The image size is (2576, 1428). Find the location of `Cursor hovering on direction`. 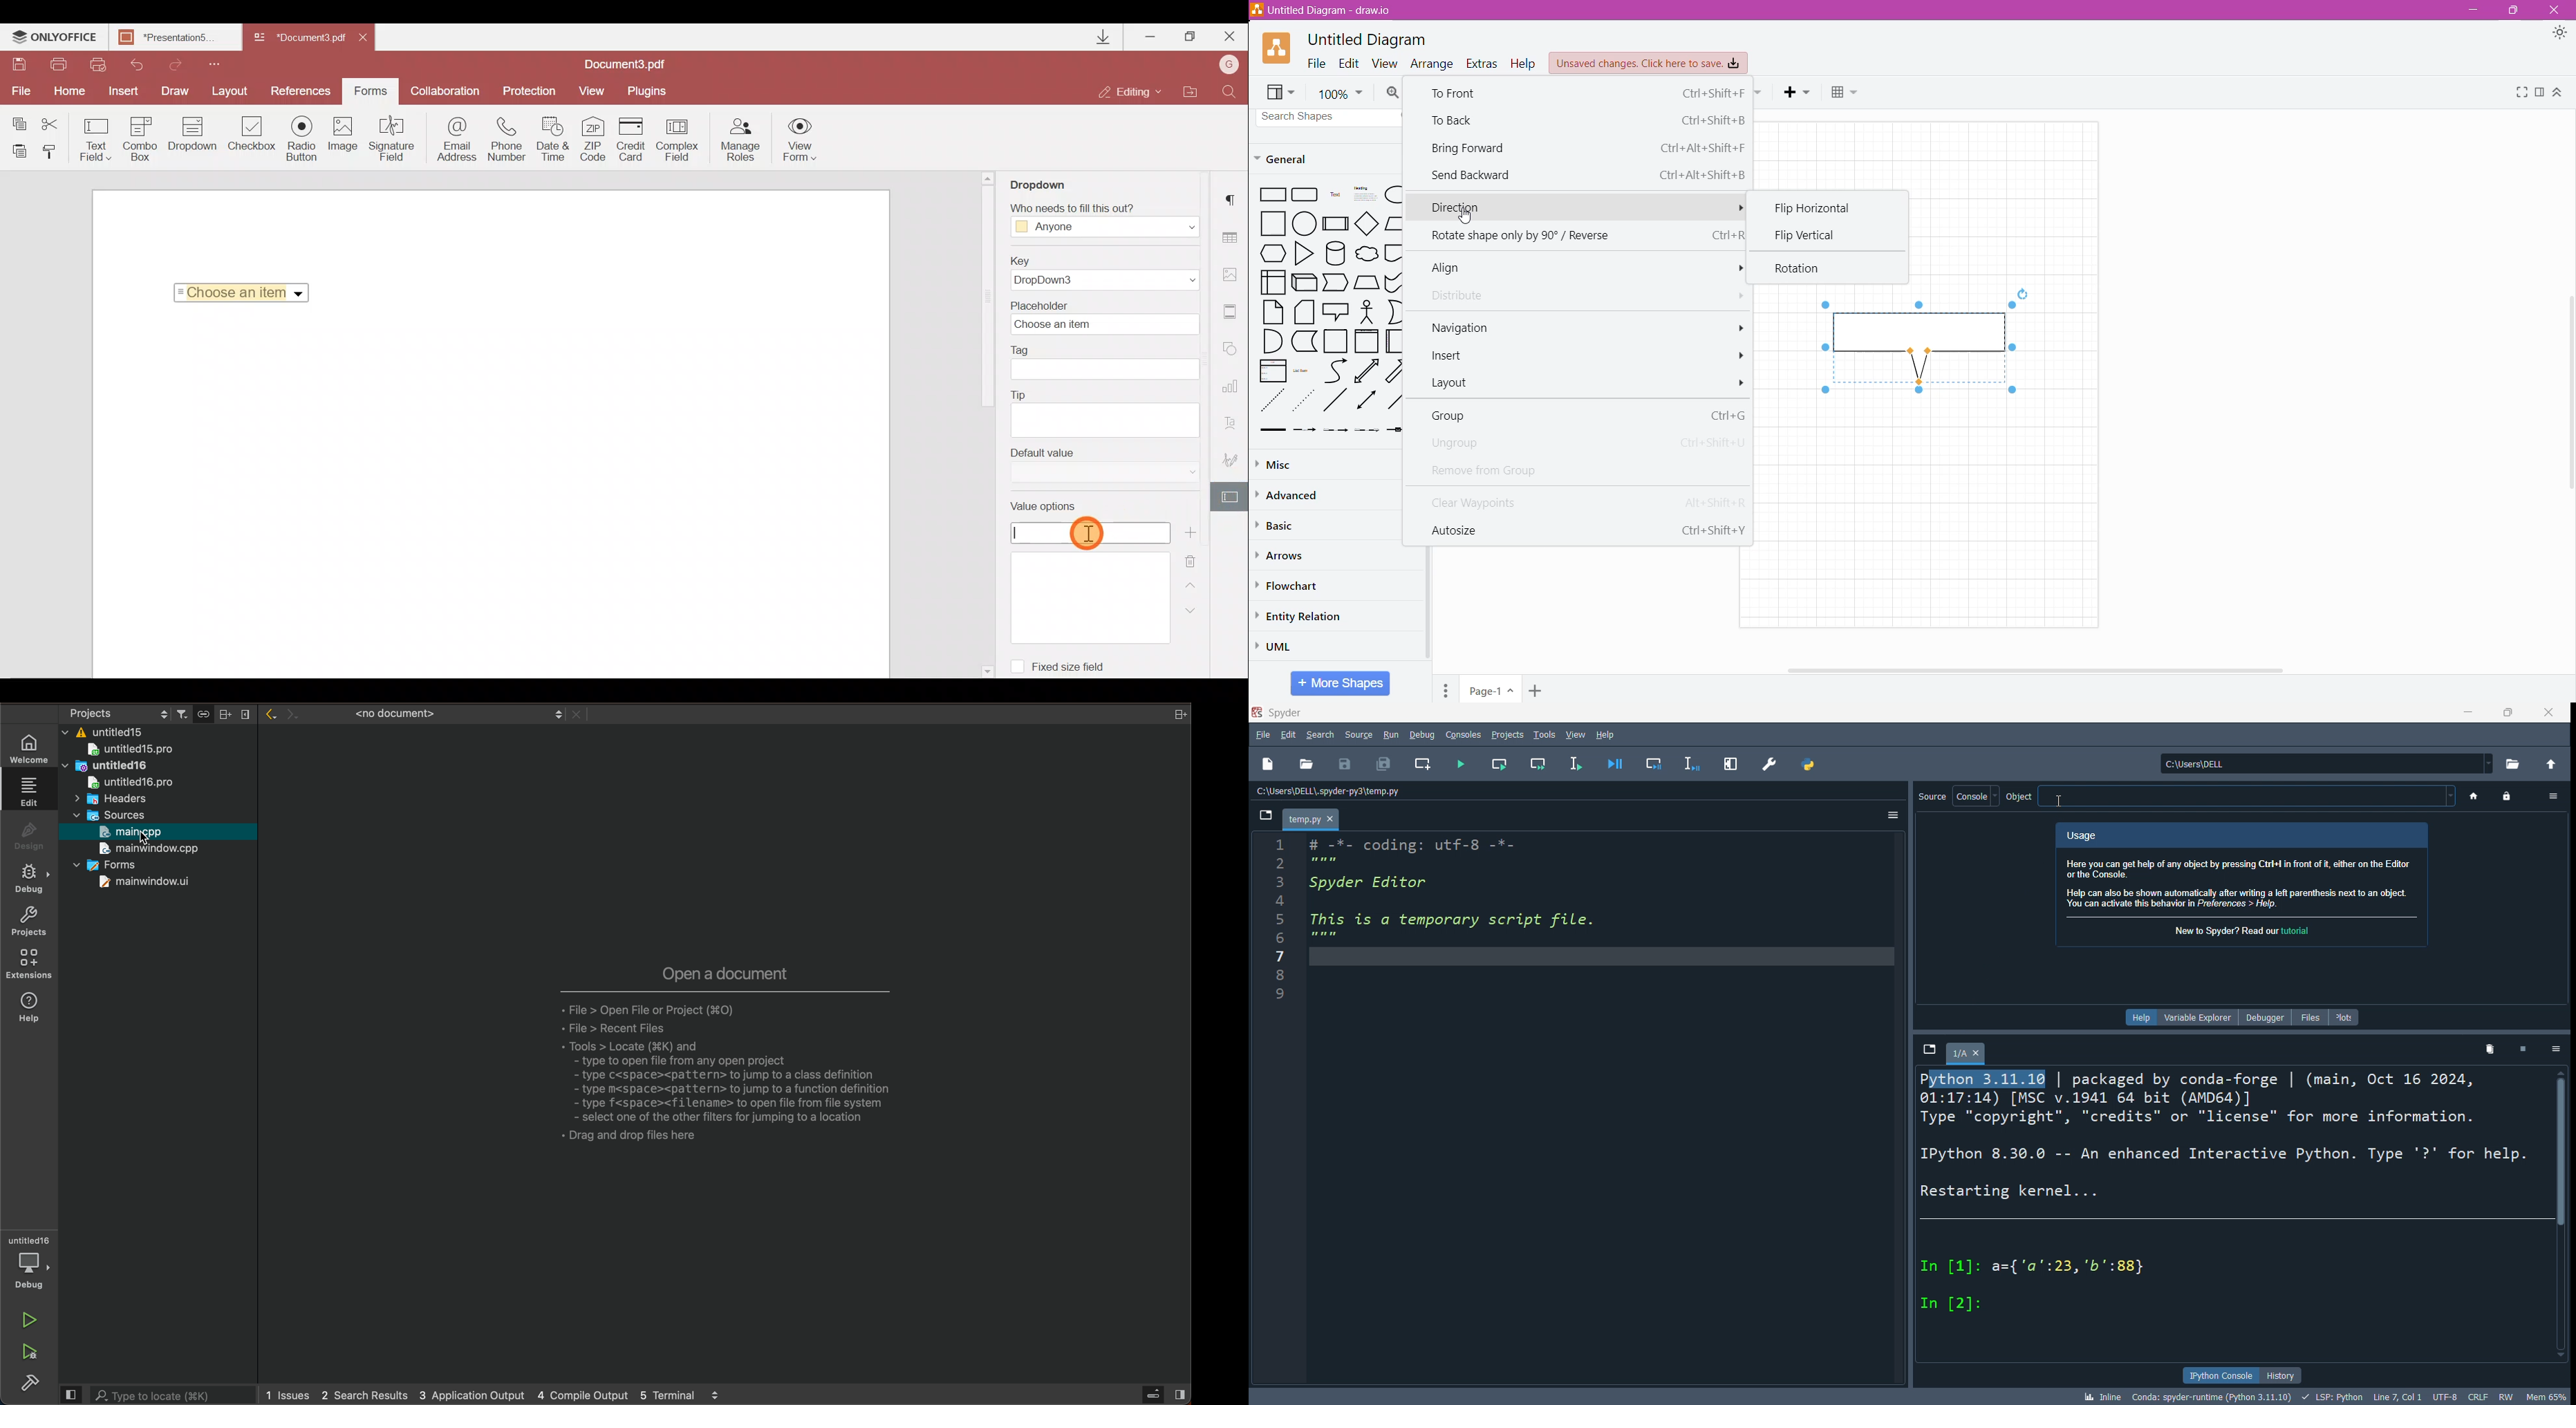

Cursor hovering on direction is located at coordinates (1465, 217).